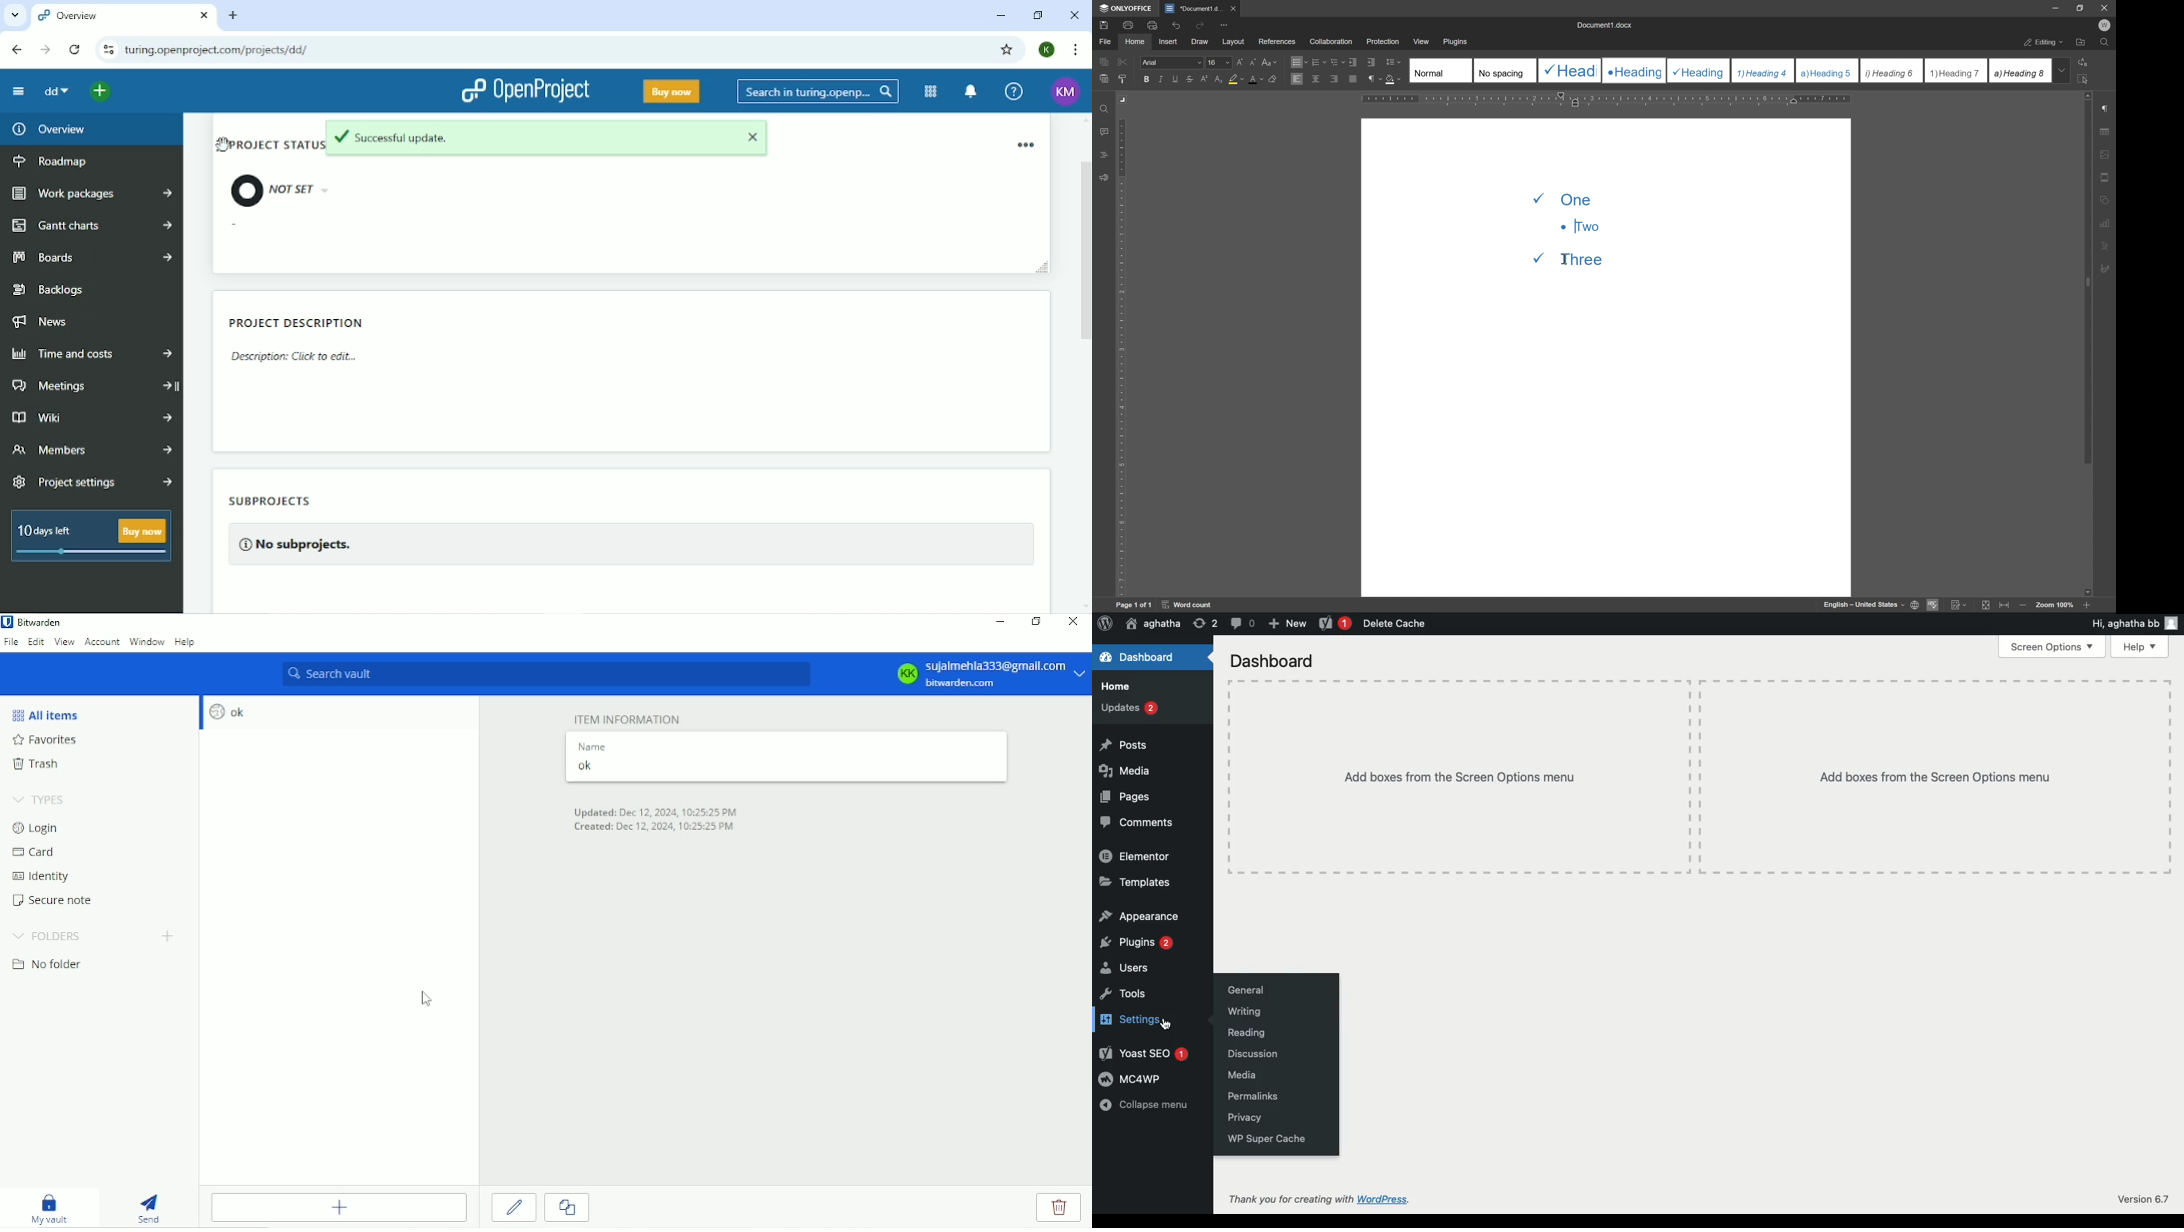 This screenshot has width=2184, height=1232. I want to click on Heading 2, so click(1634, 70).